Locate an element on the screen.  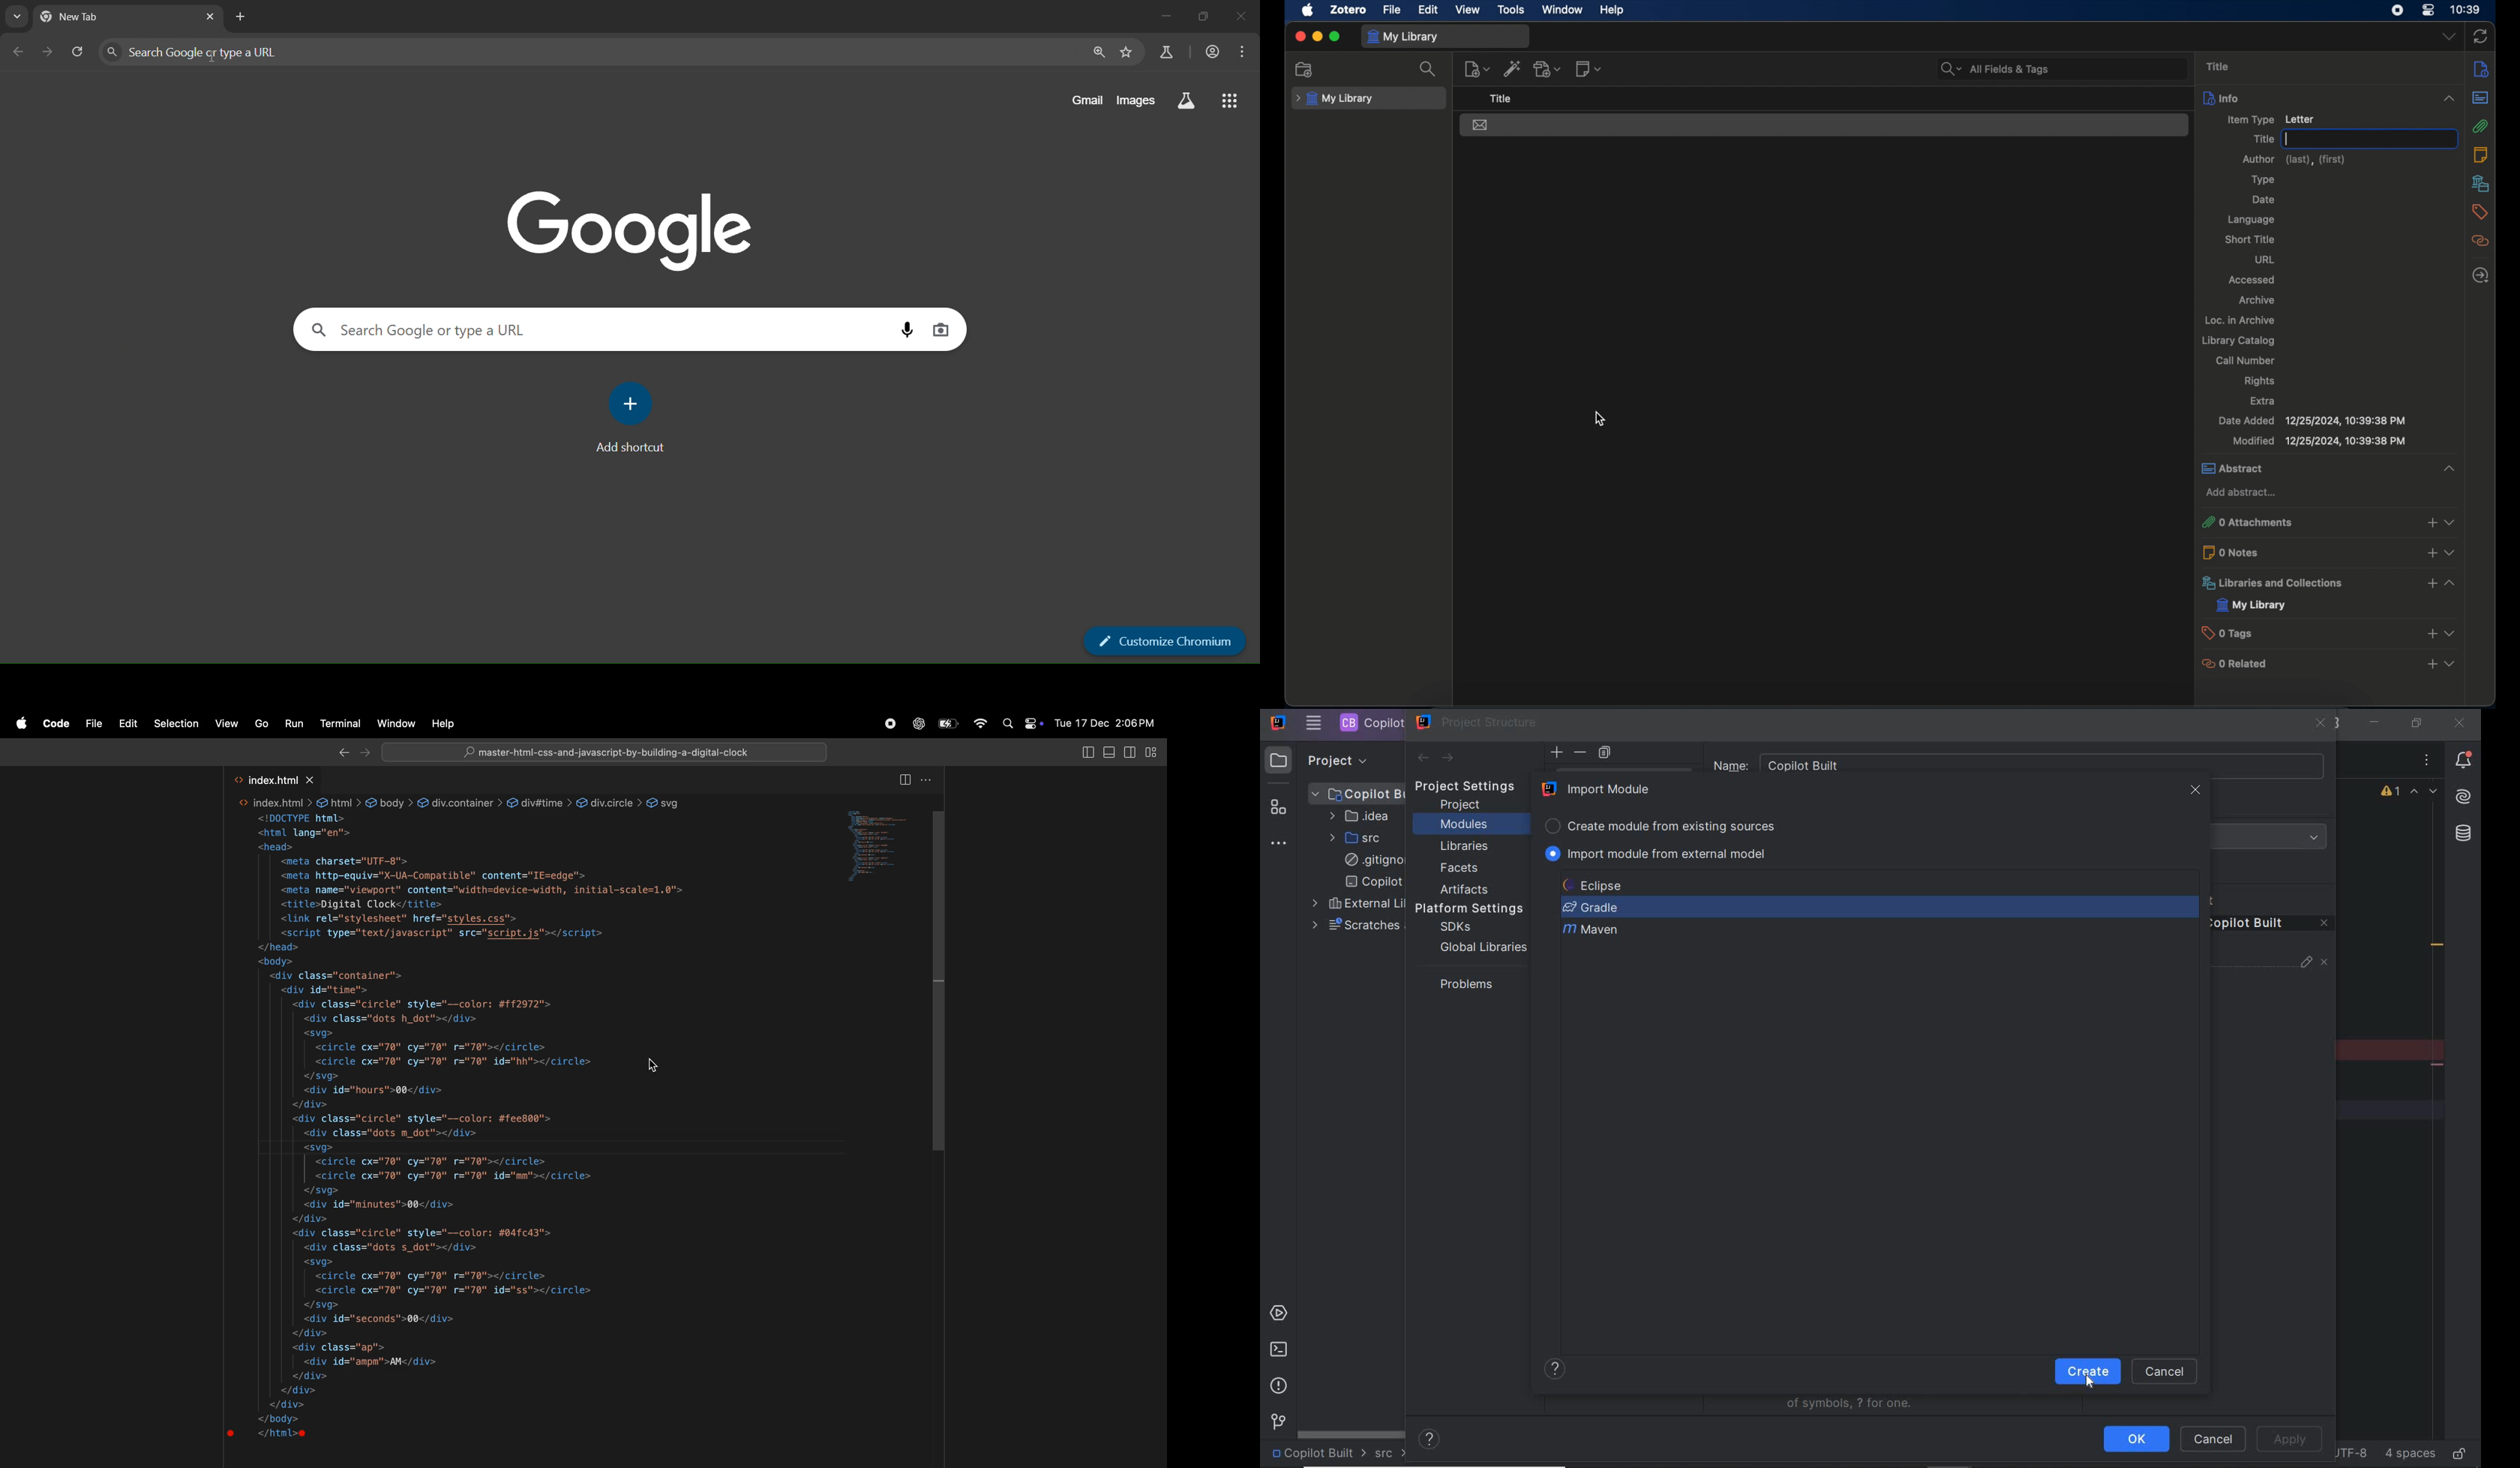
view more is located at coordinates (2451, 583).